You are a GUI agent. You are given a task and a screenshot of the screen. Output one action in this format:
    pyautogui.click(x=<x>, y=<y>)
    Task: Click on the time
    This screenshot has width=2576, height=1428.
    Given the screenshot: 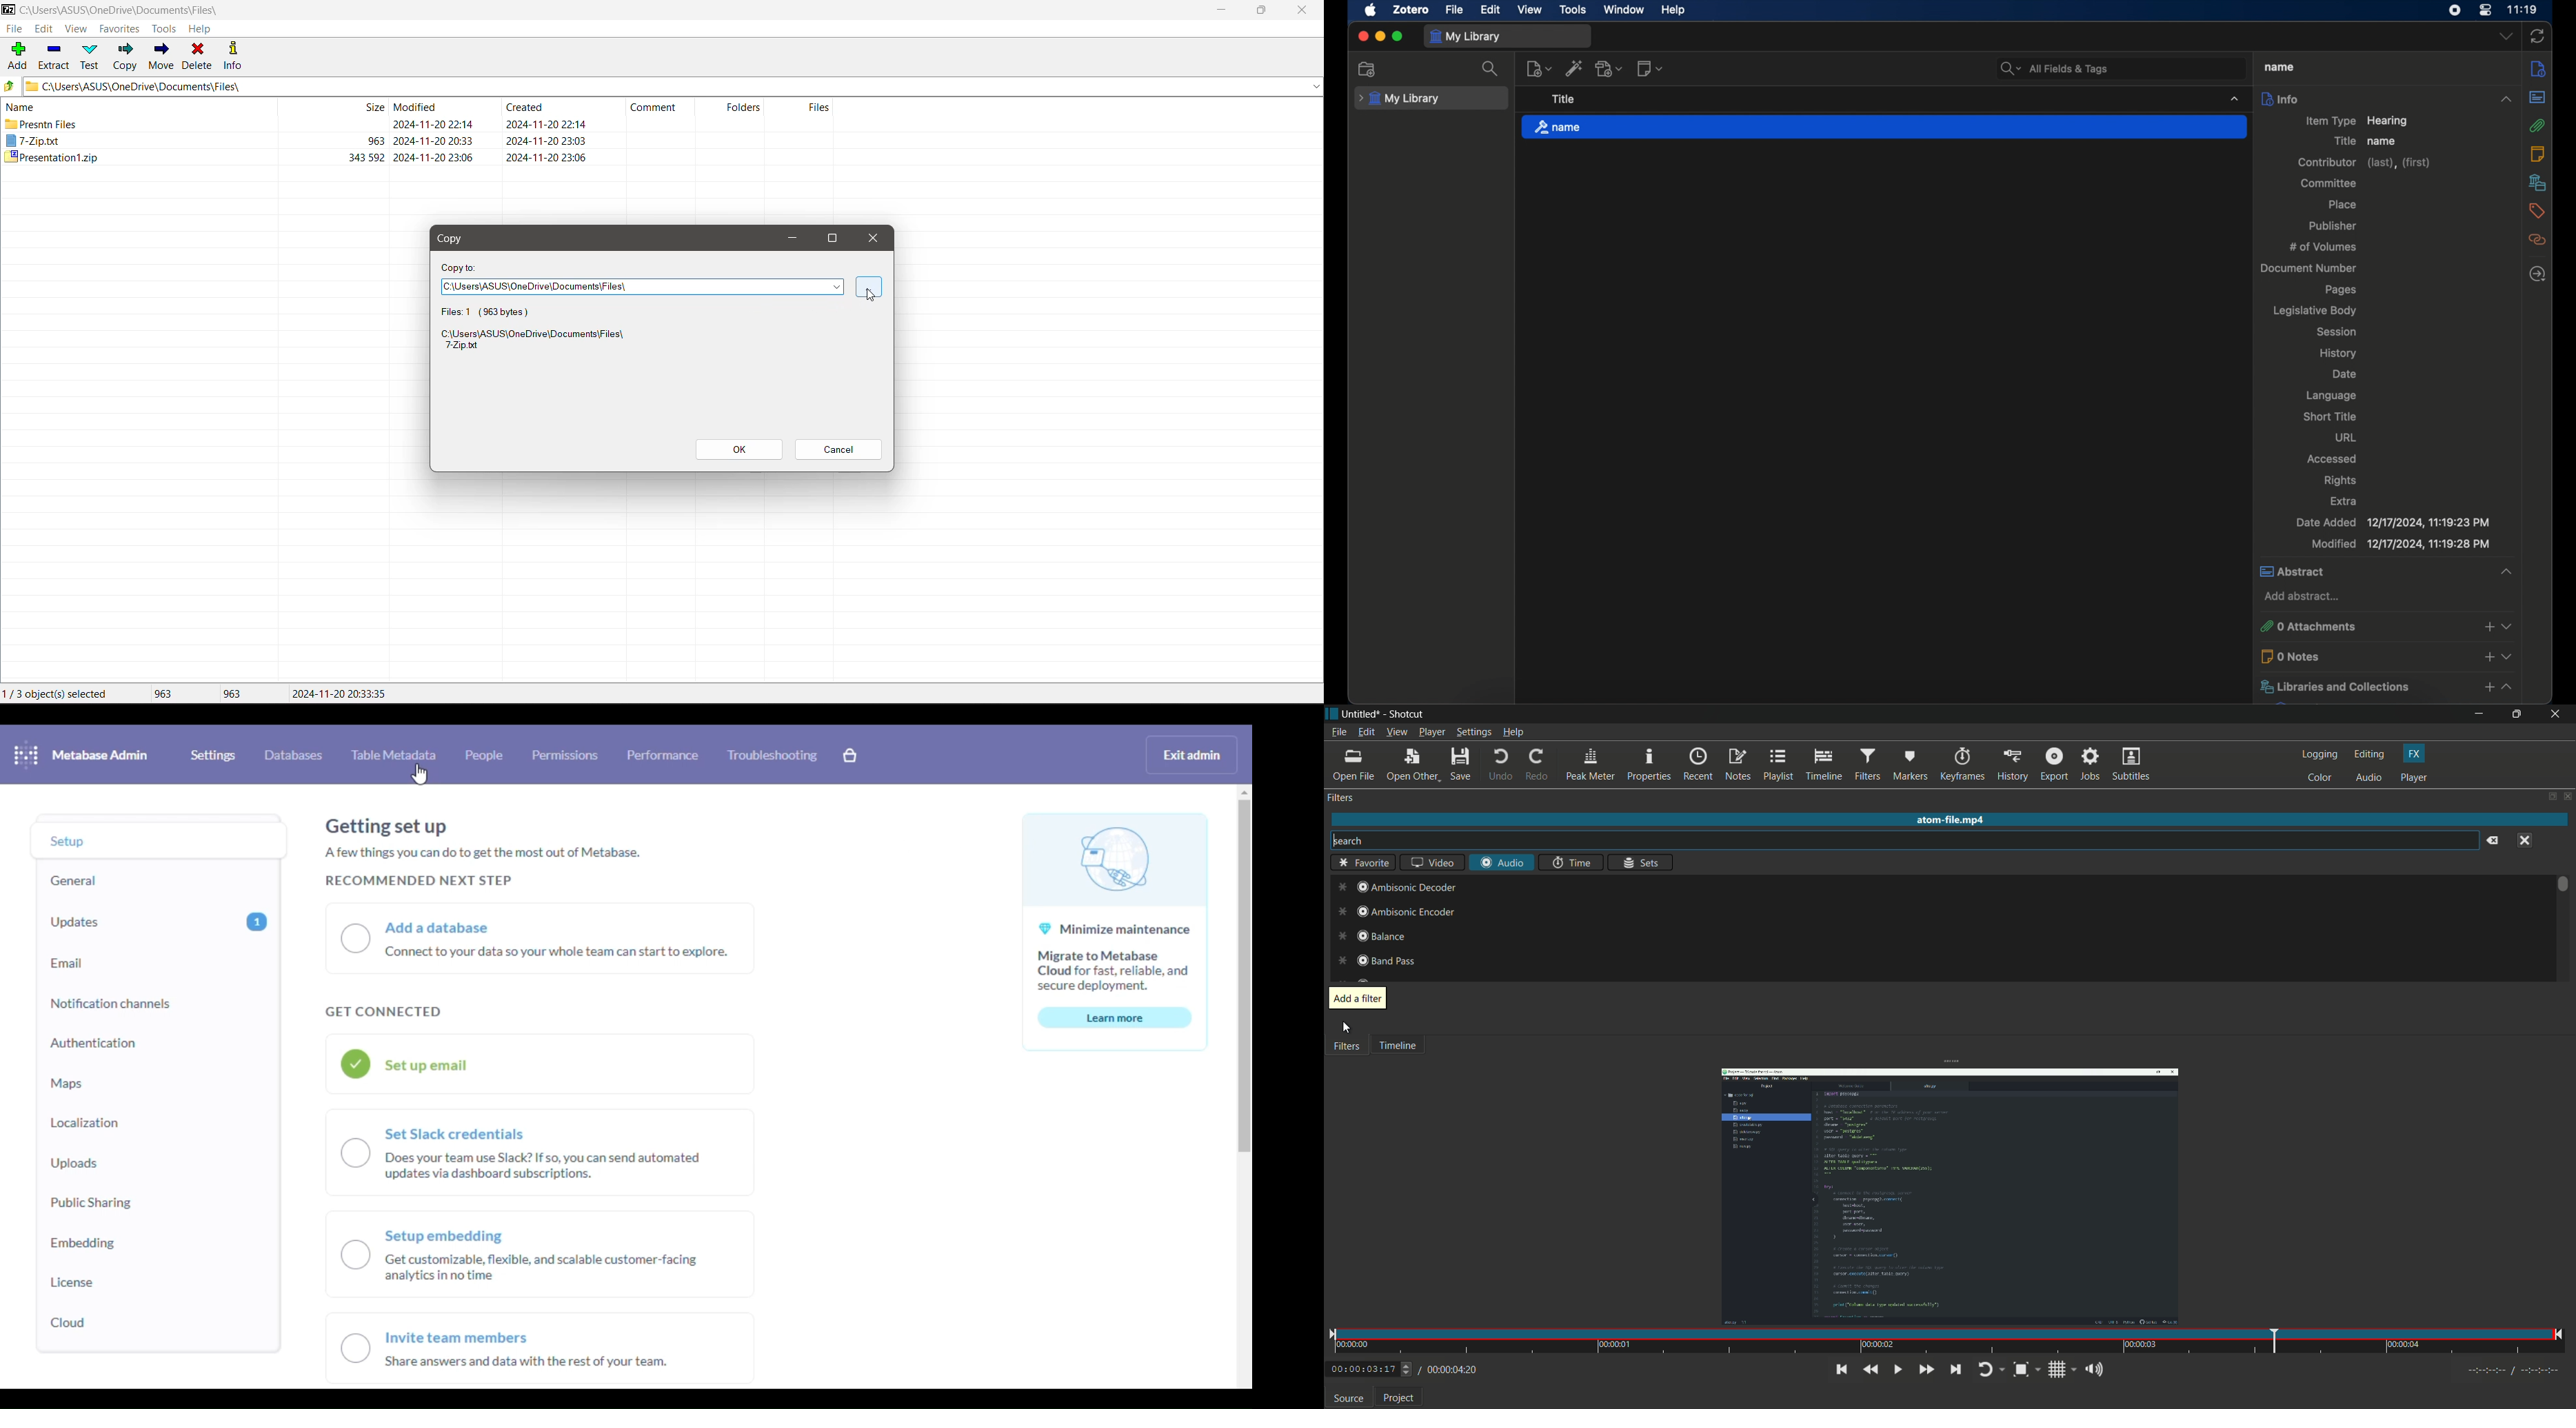 What is the action you would take?
    pyautogui.click(x=2522, y=9)
    